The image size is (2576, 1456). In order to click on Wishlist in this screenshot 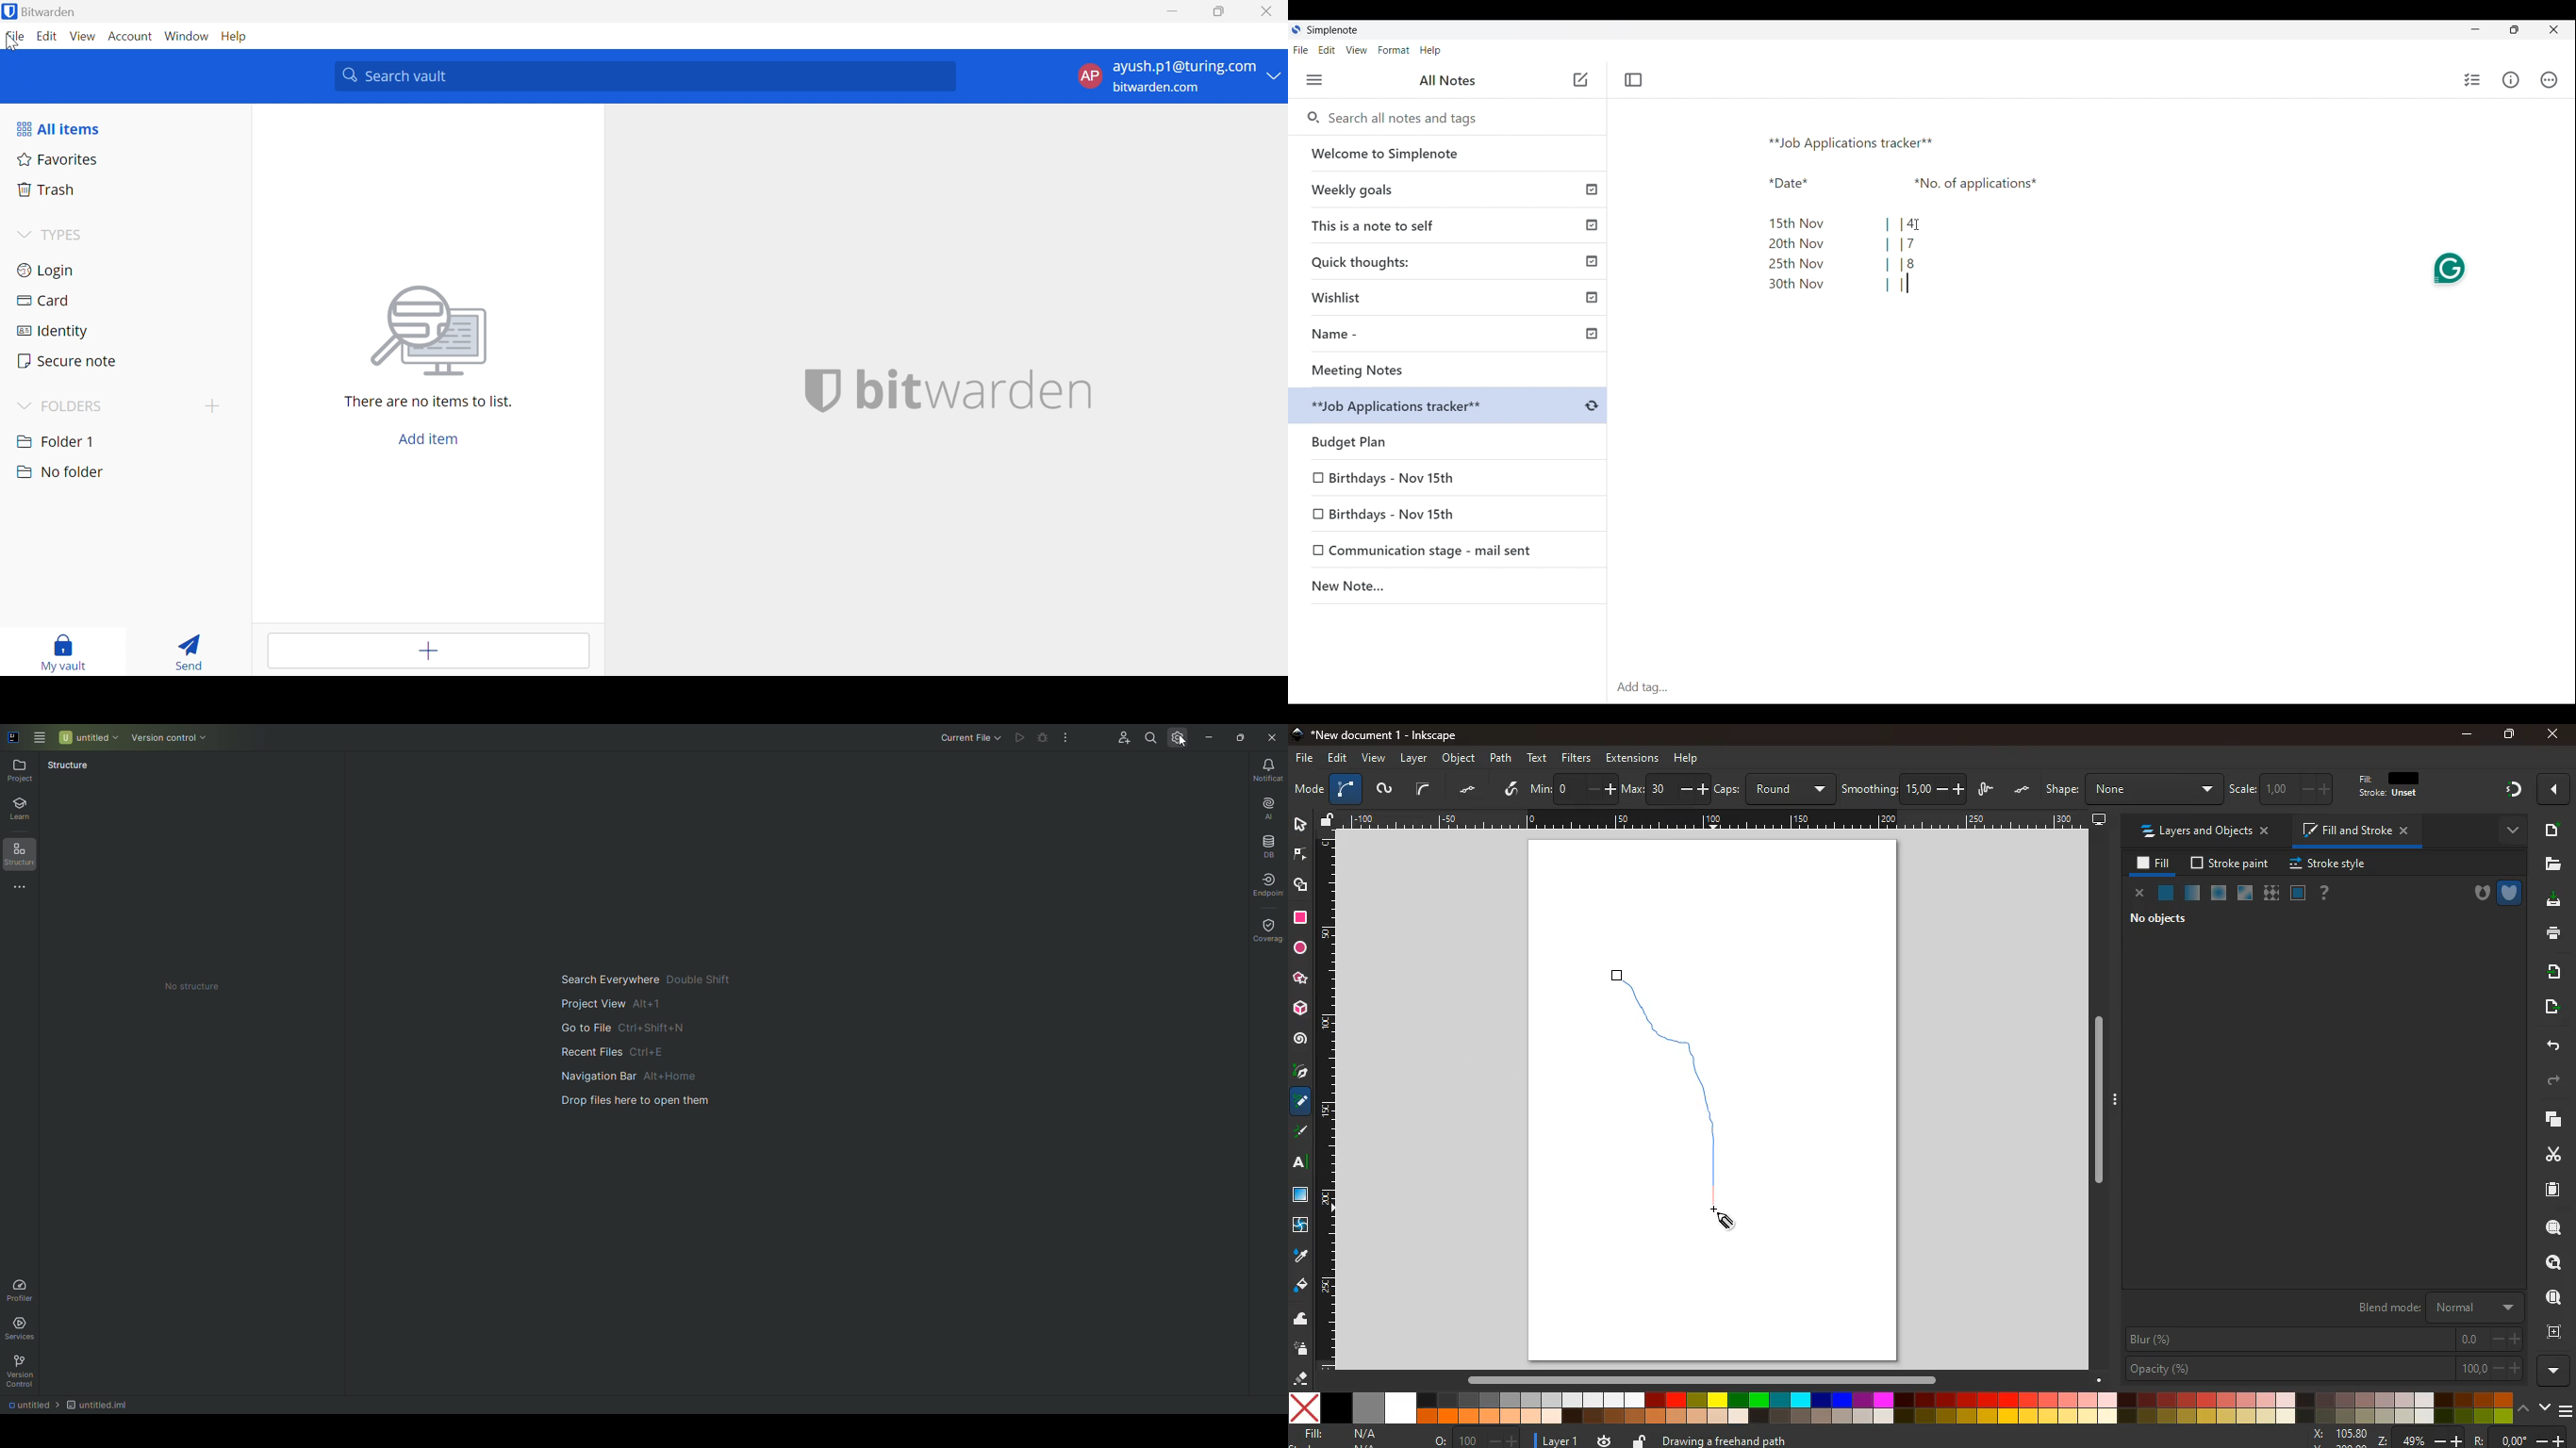, I will do `click(1452, 295)`.